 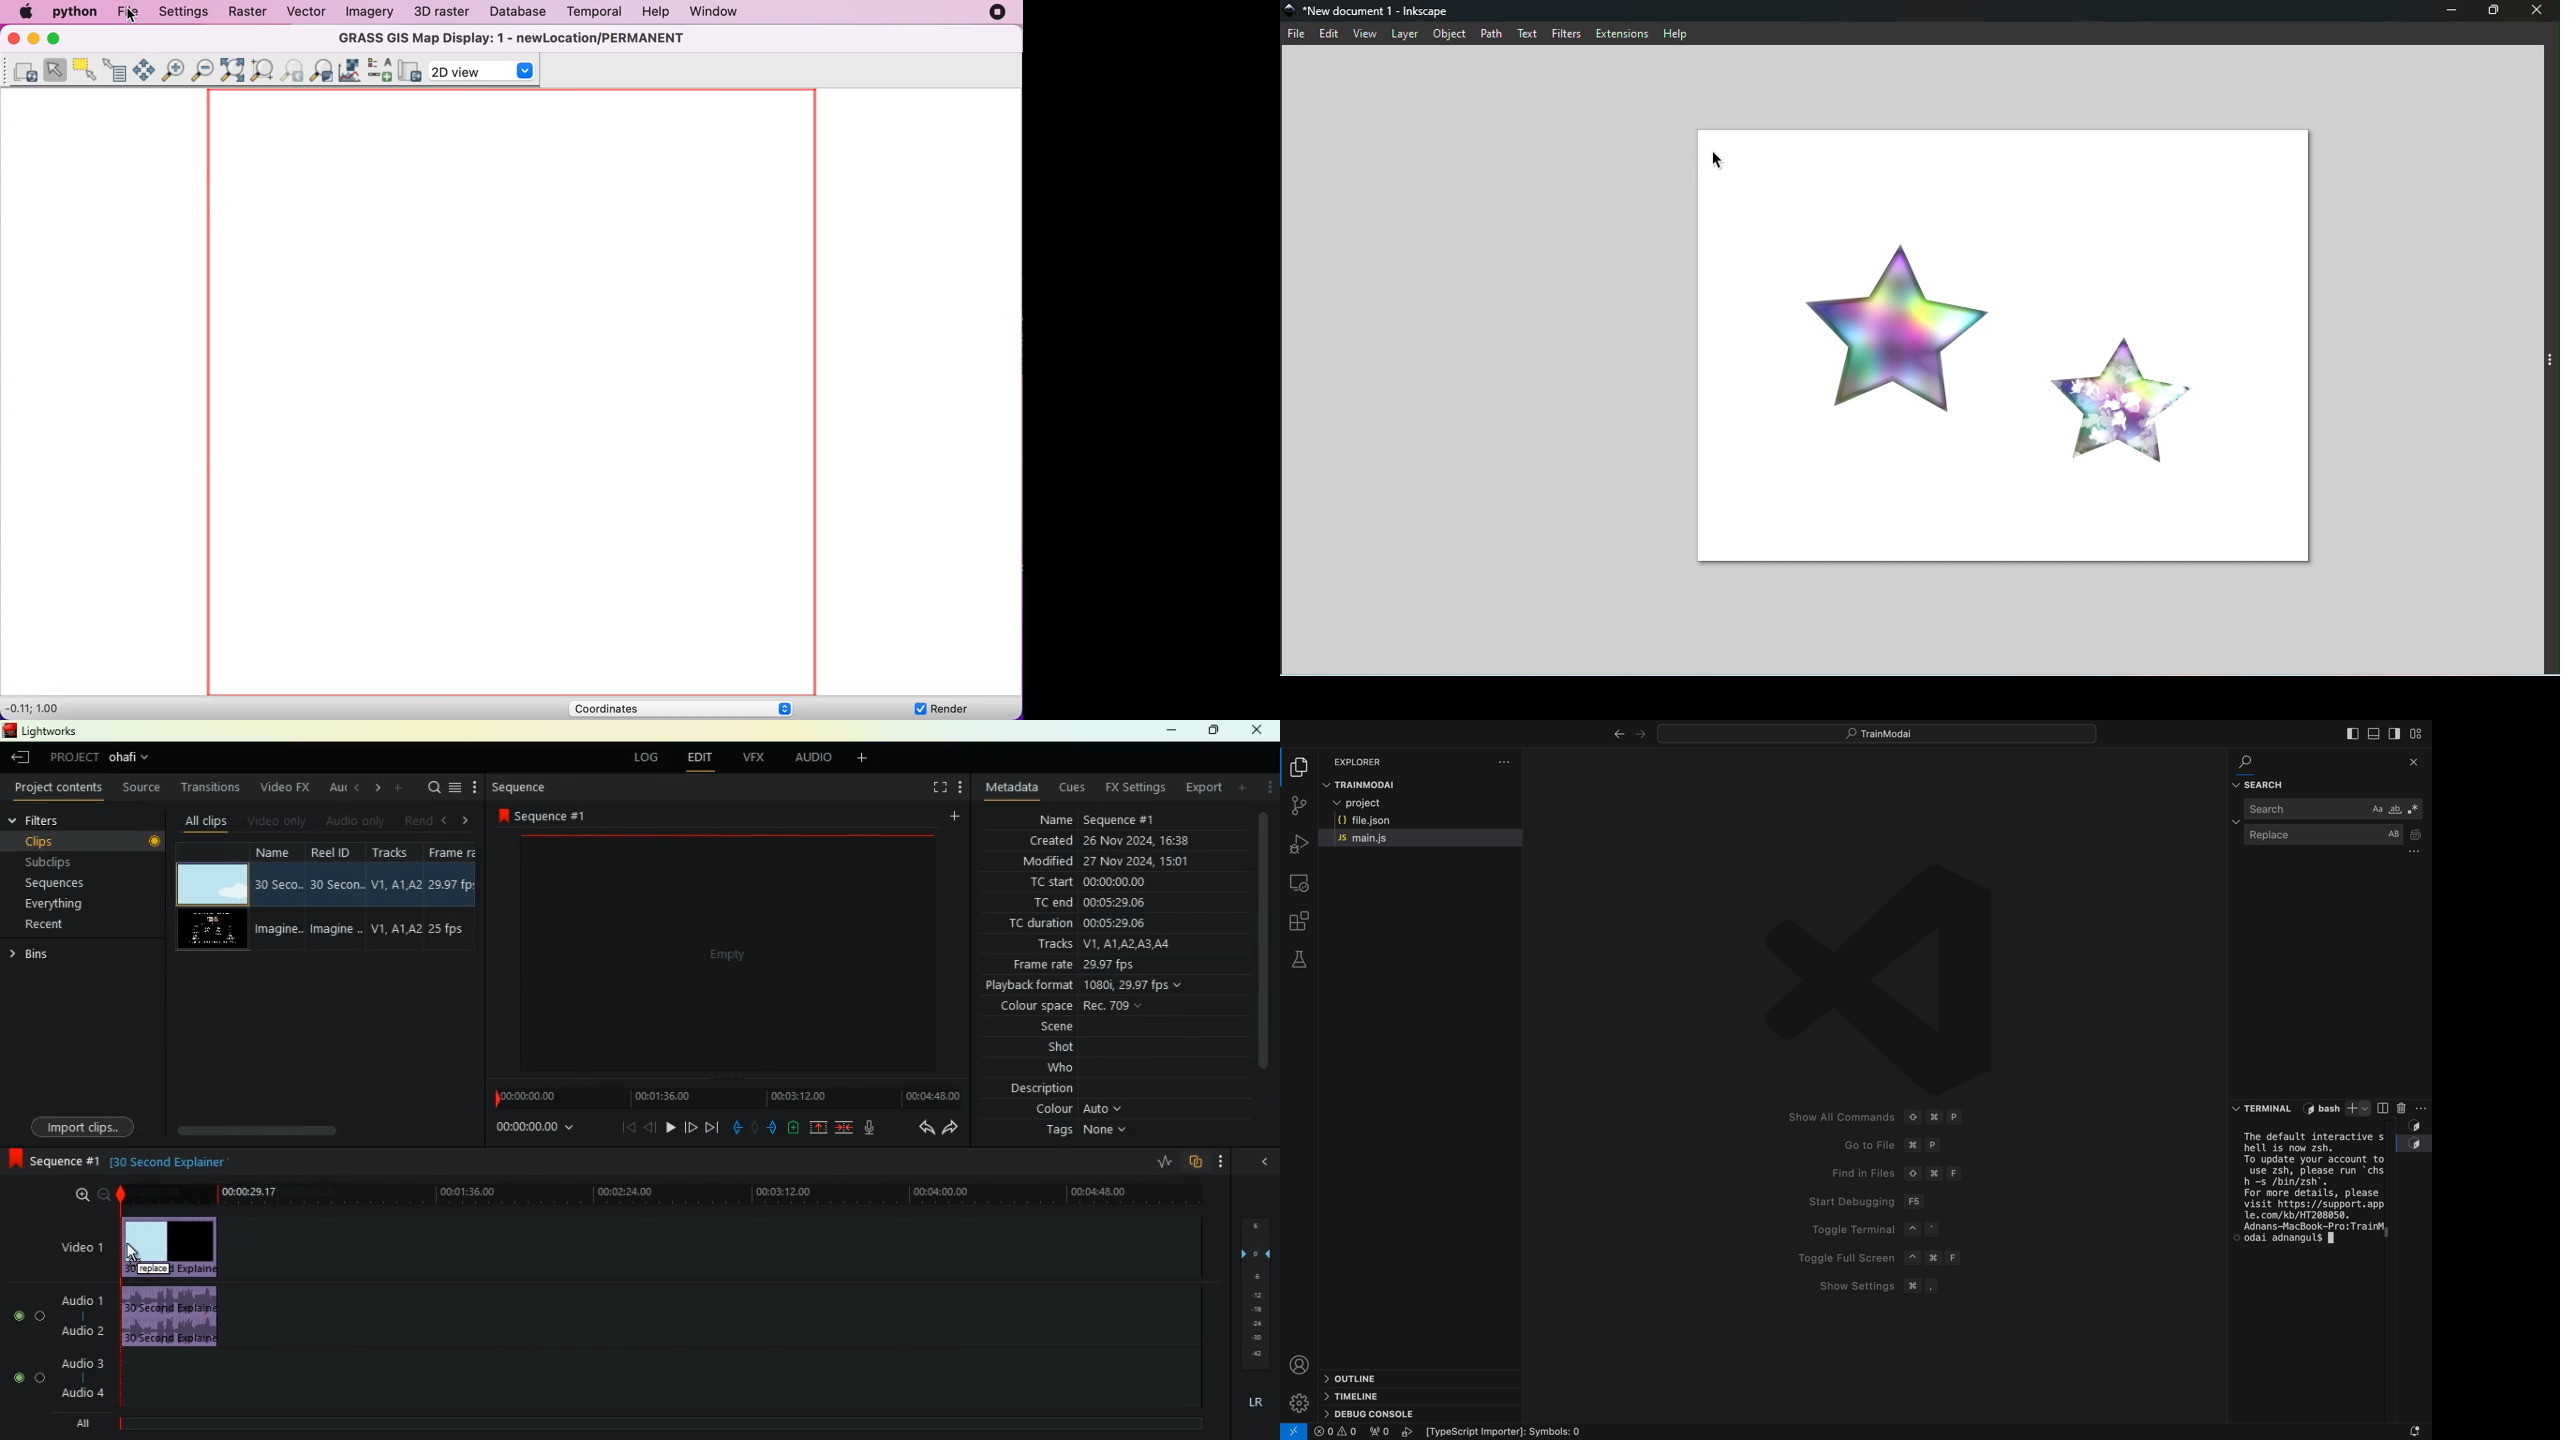 I want to click on merge, so click(x=843, y=1127).